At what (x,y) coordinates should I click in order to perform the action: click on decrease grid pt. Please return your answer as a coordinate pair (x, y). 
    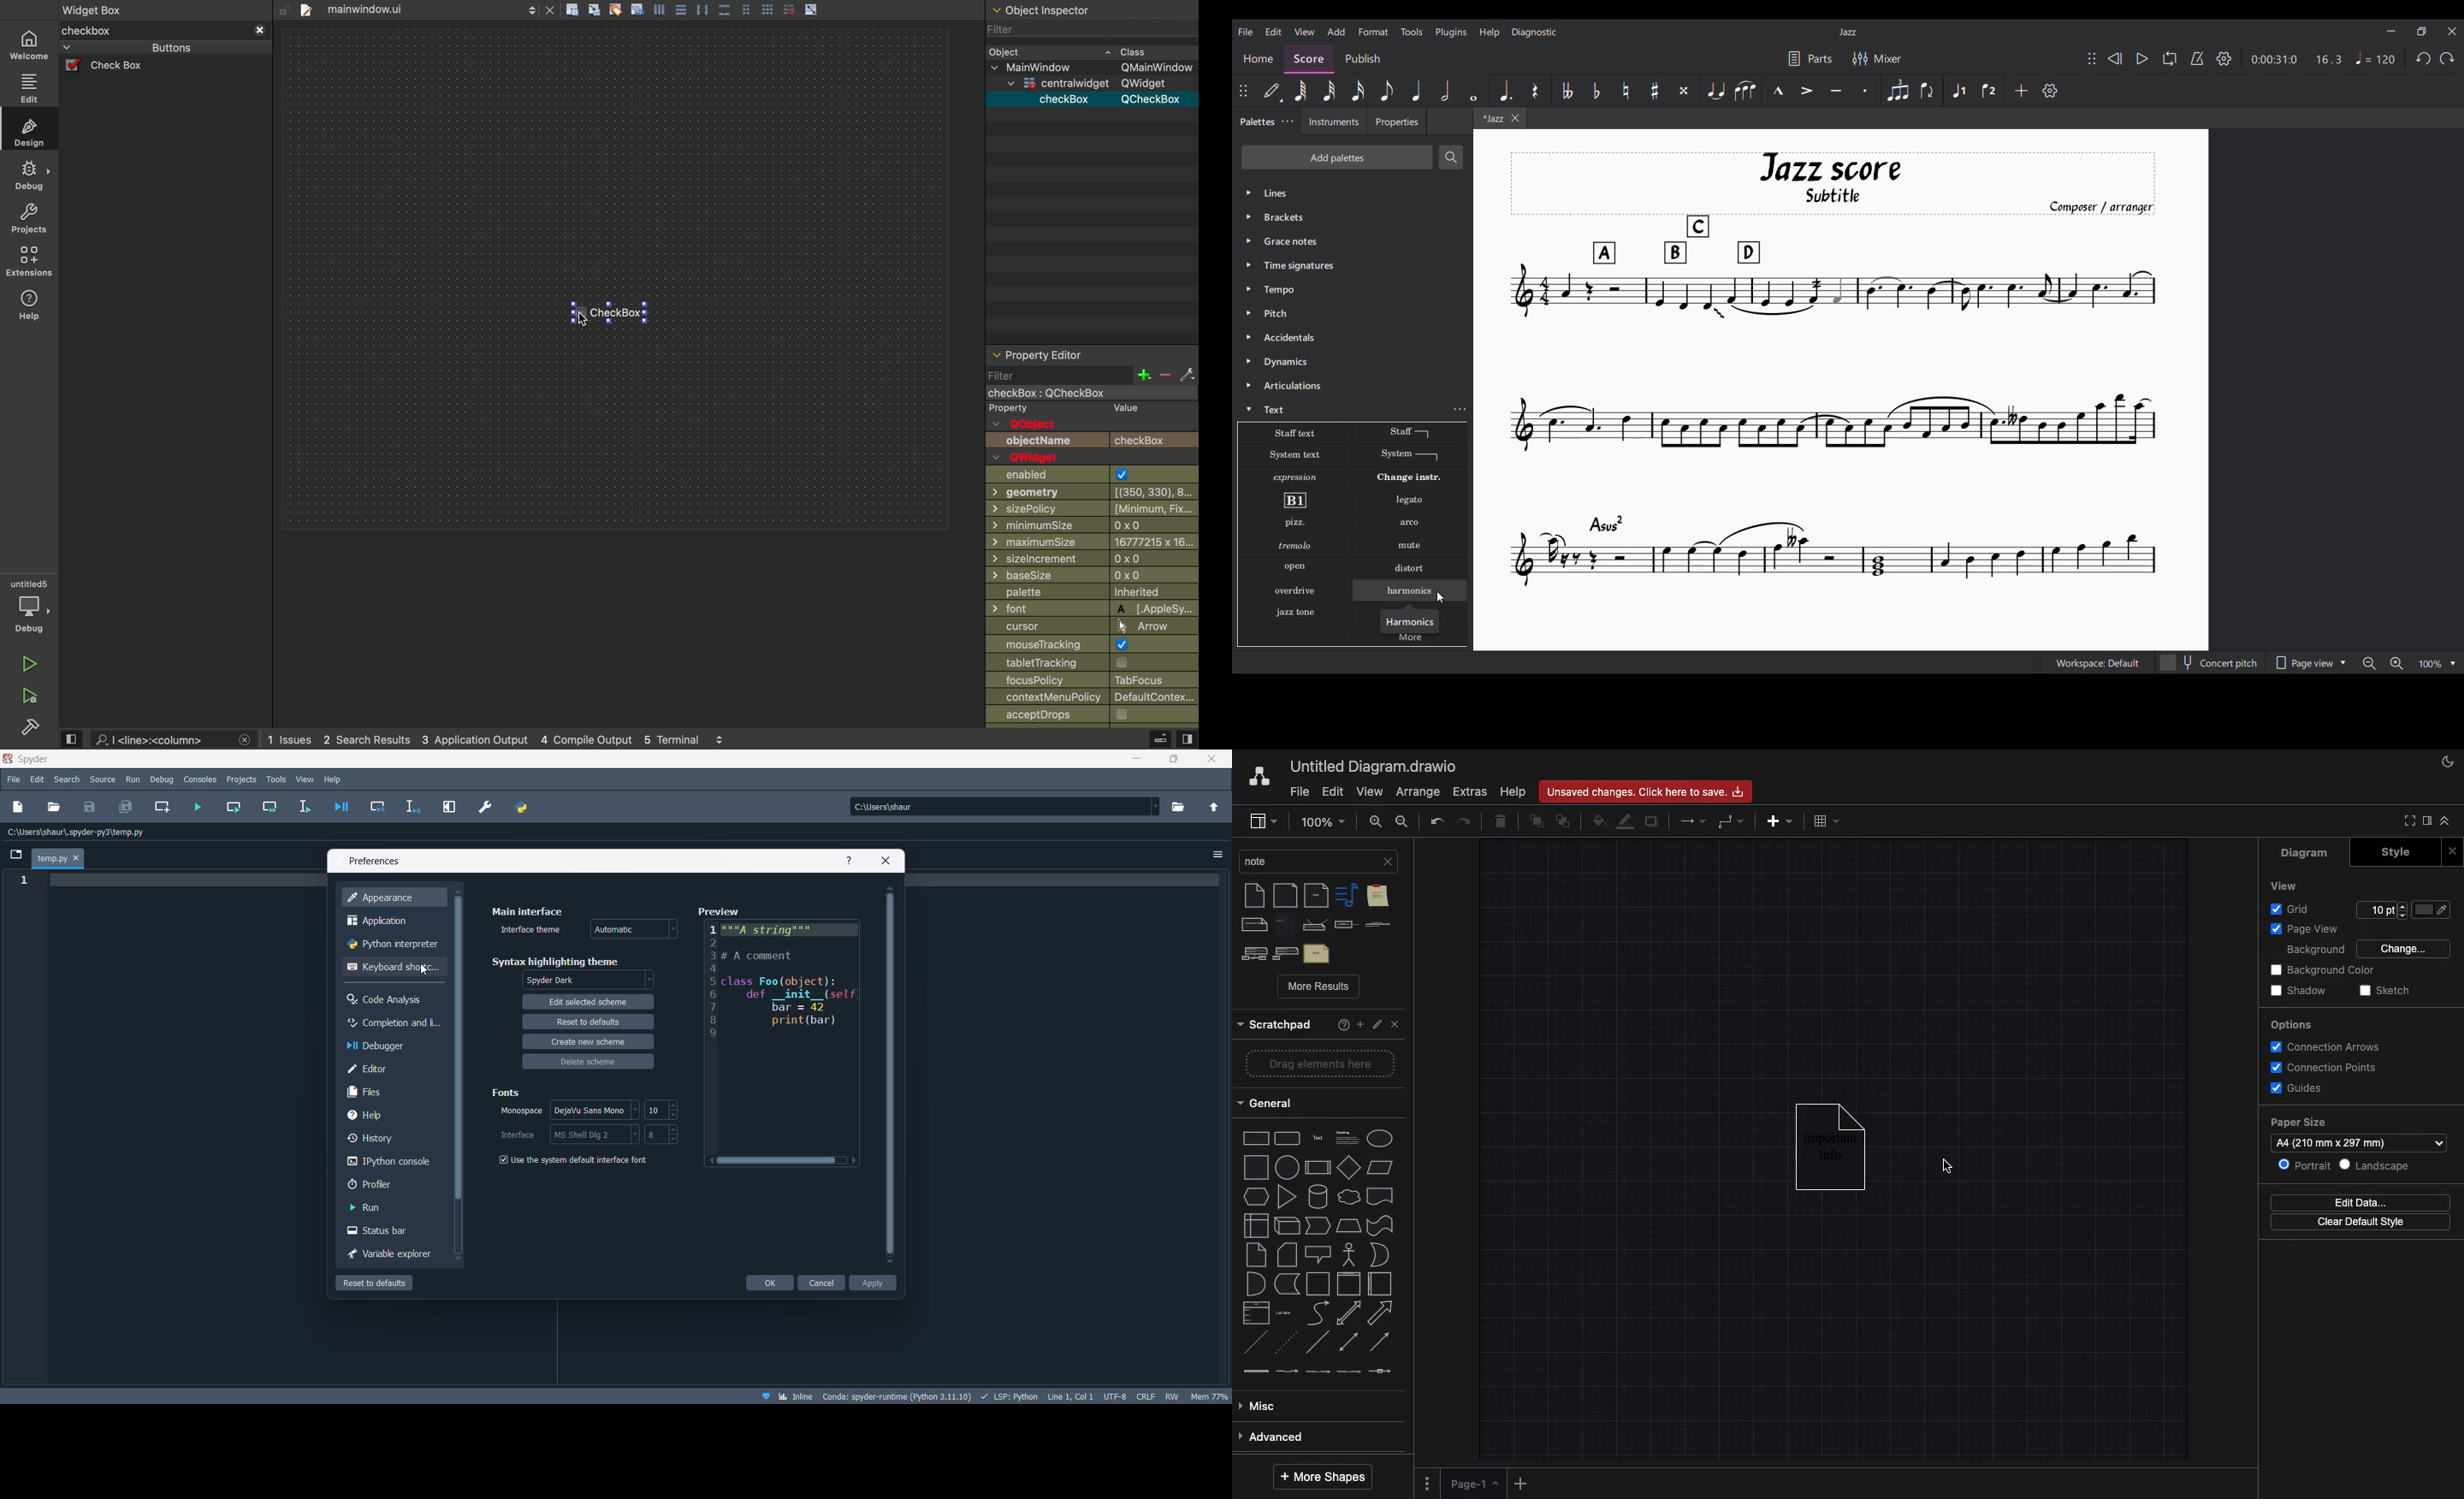
    Looking at the image, I should click on (2404, 917).